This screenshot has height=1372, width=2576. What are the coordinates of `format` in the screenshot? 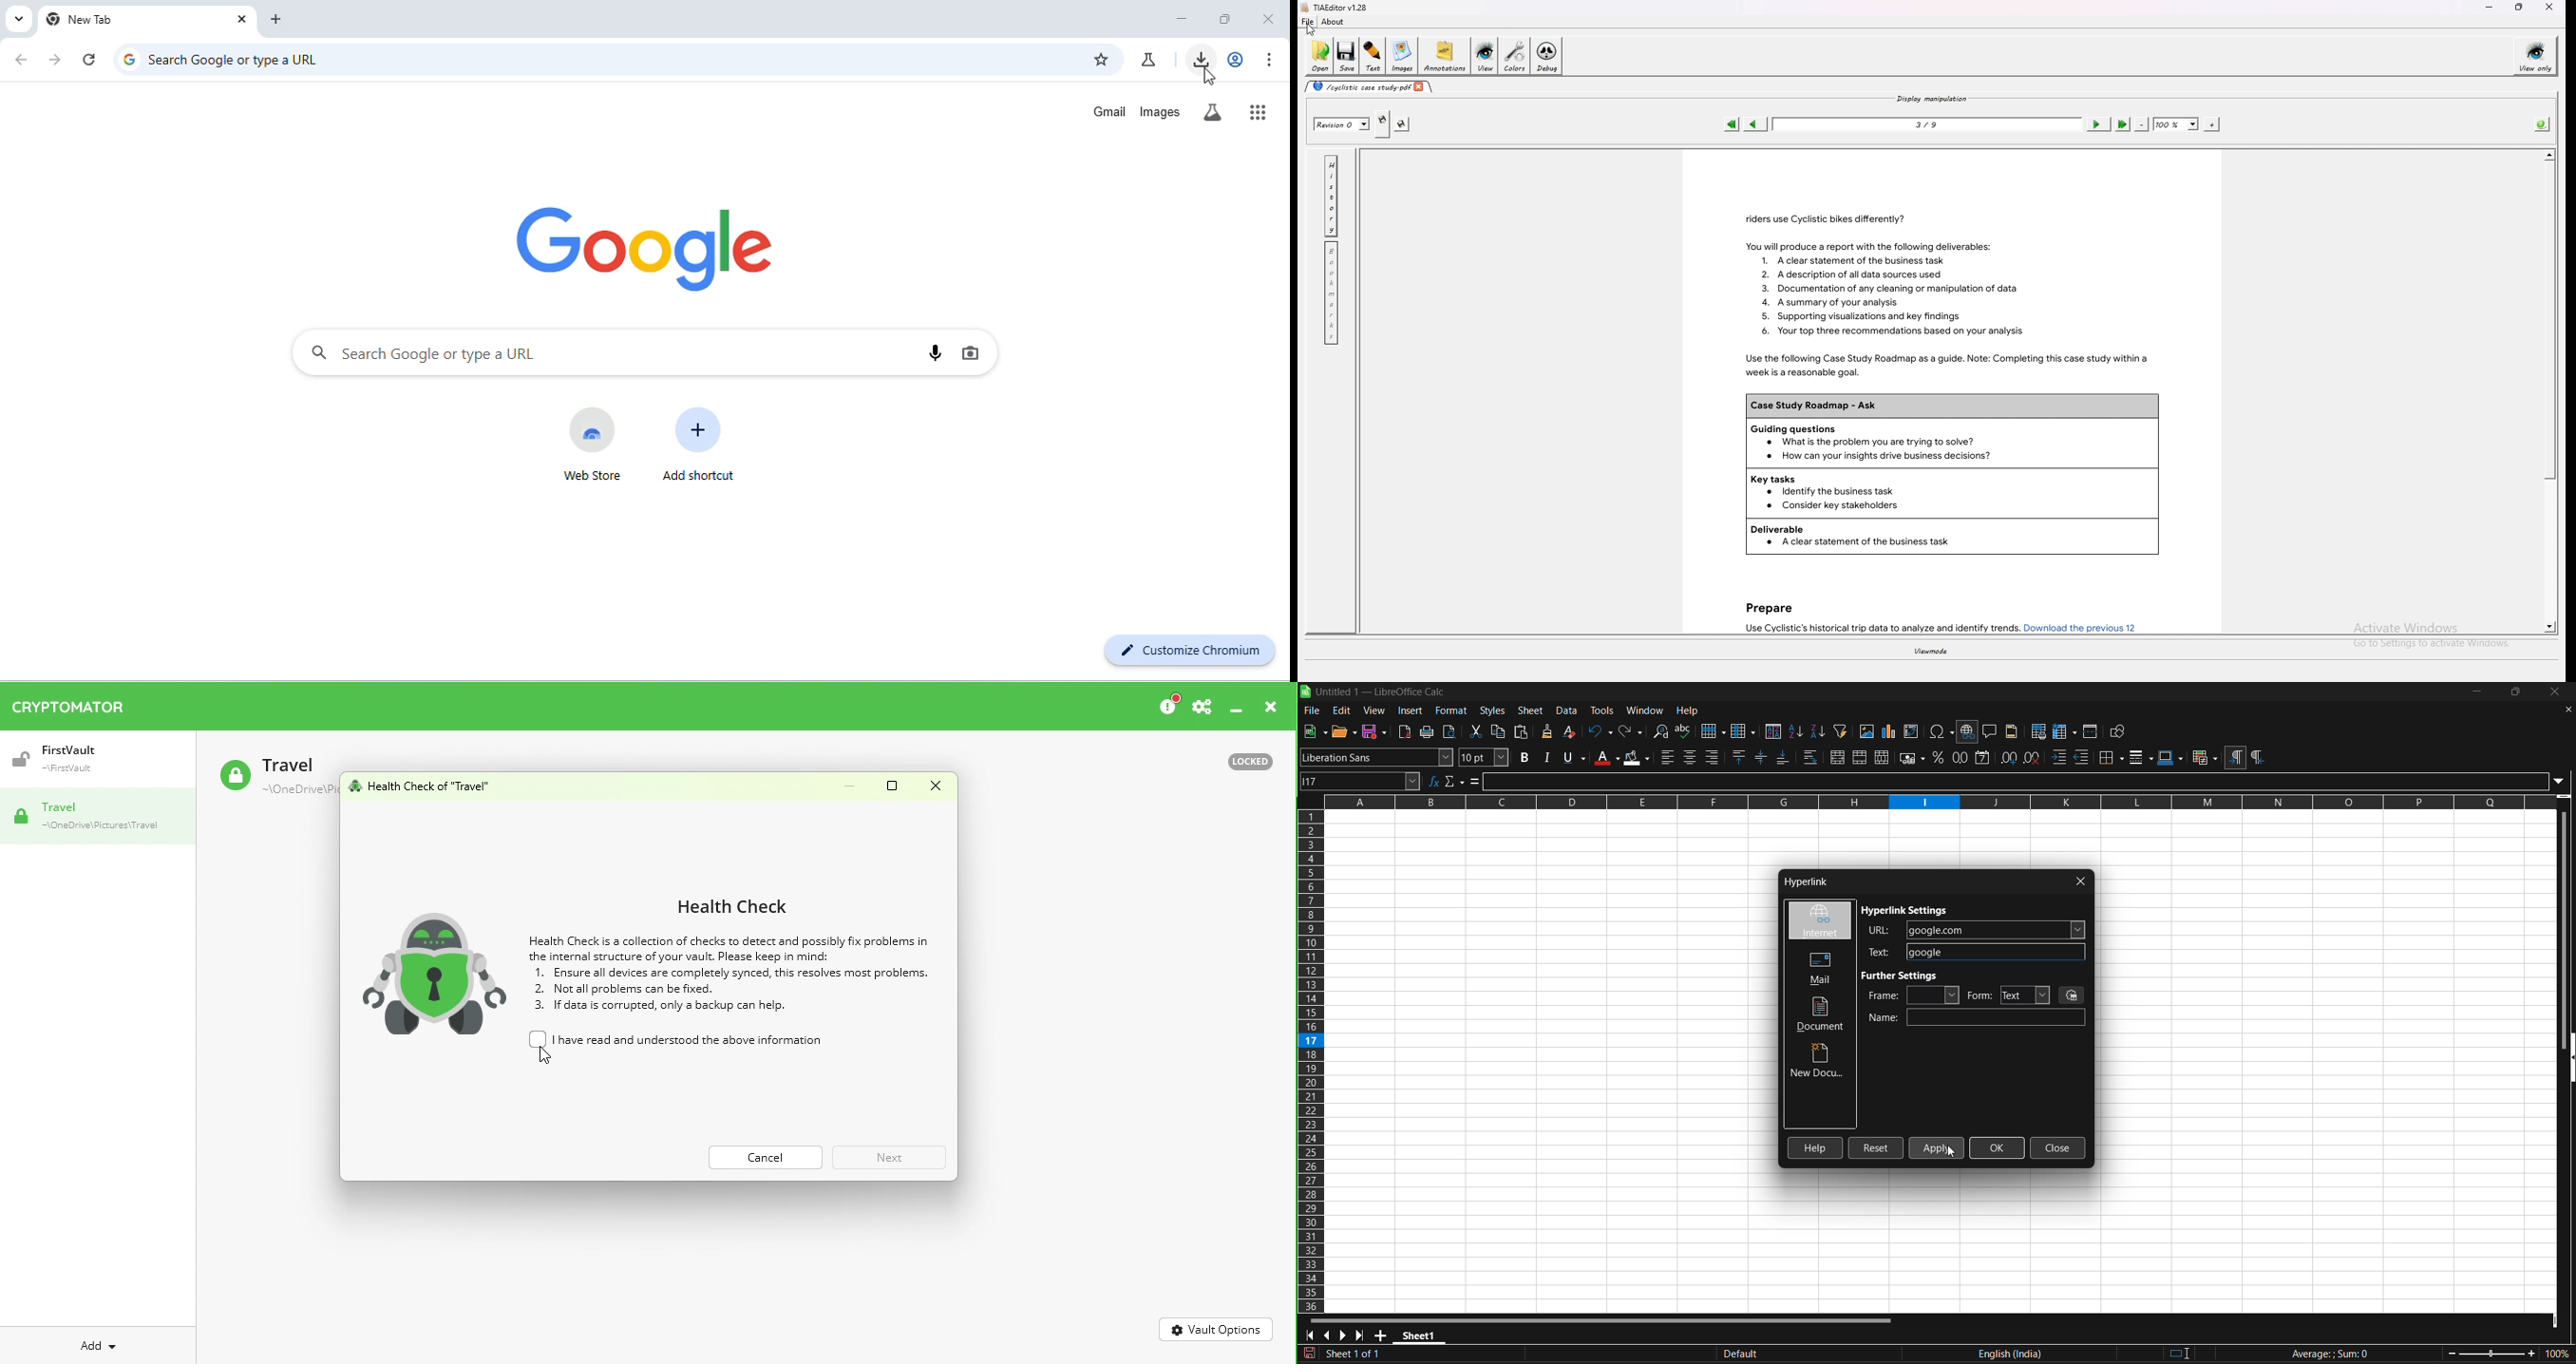 It's located at (1449, 711).